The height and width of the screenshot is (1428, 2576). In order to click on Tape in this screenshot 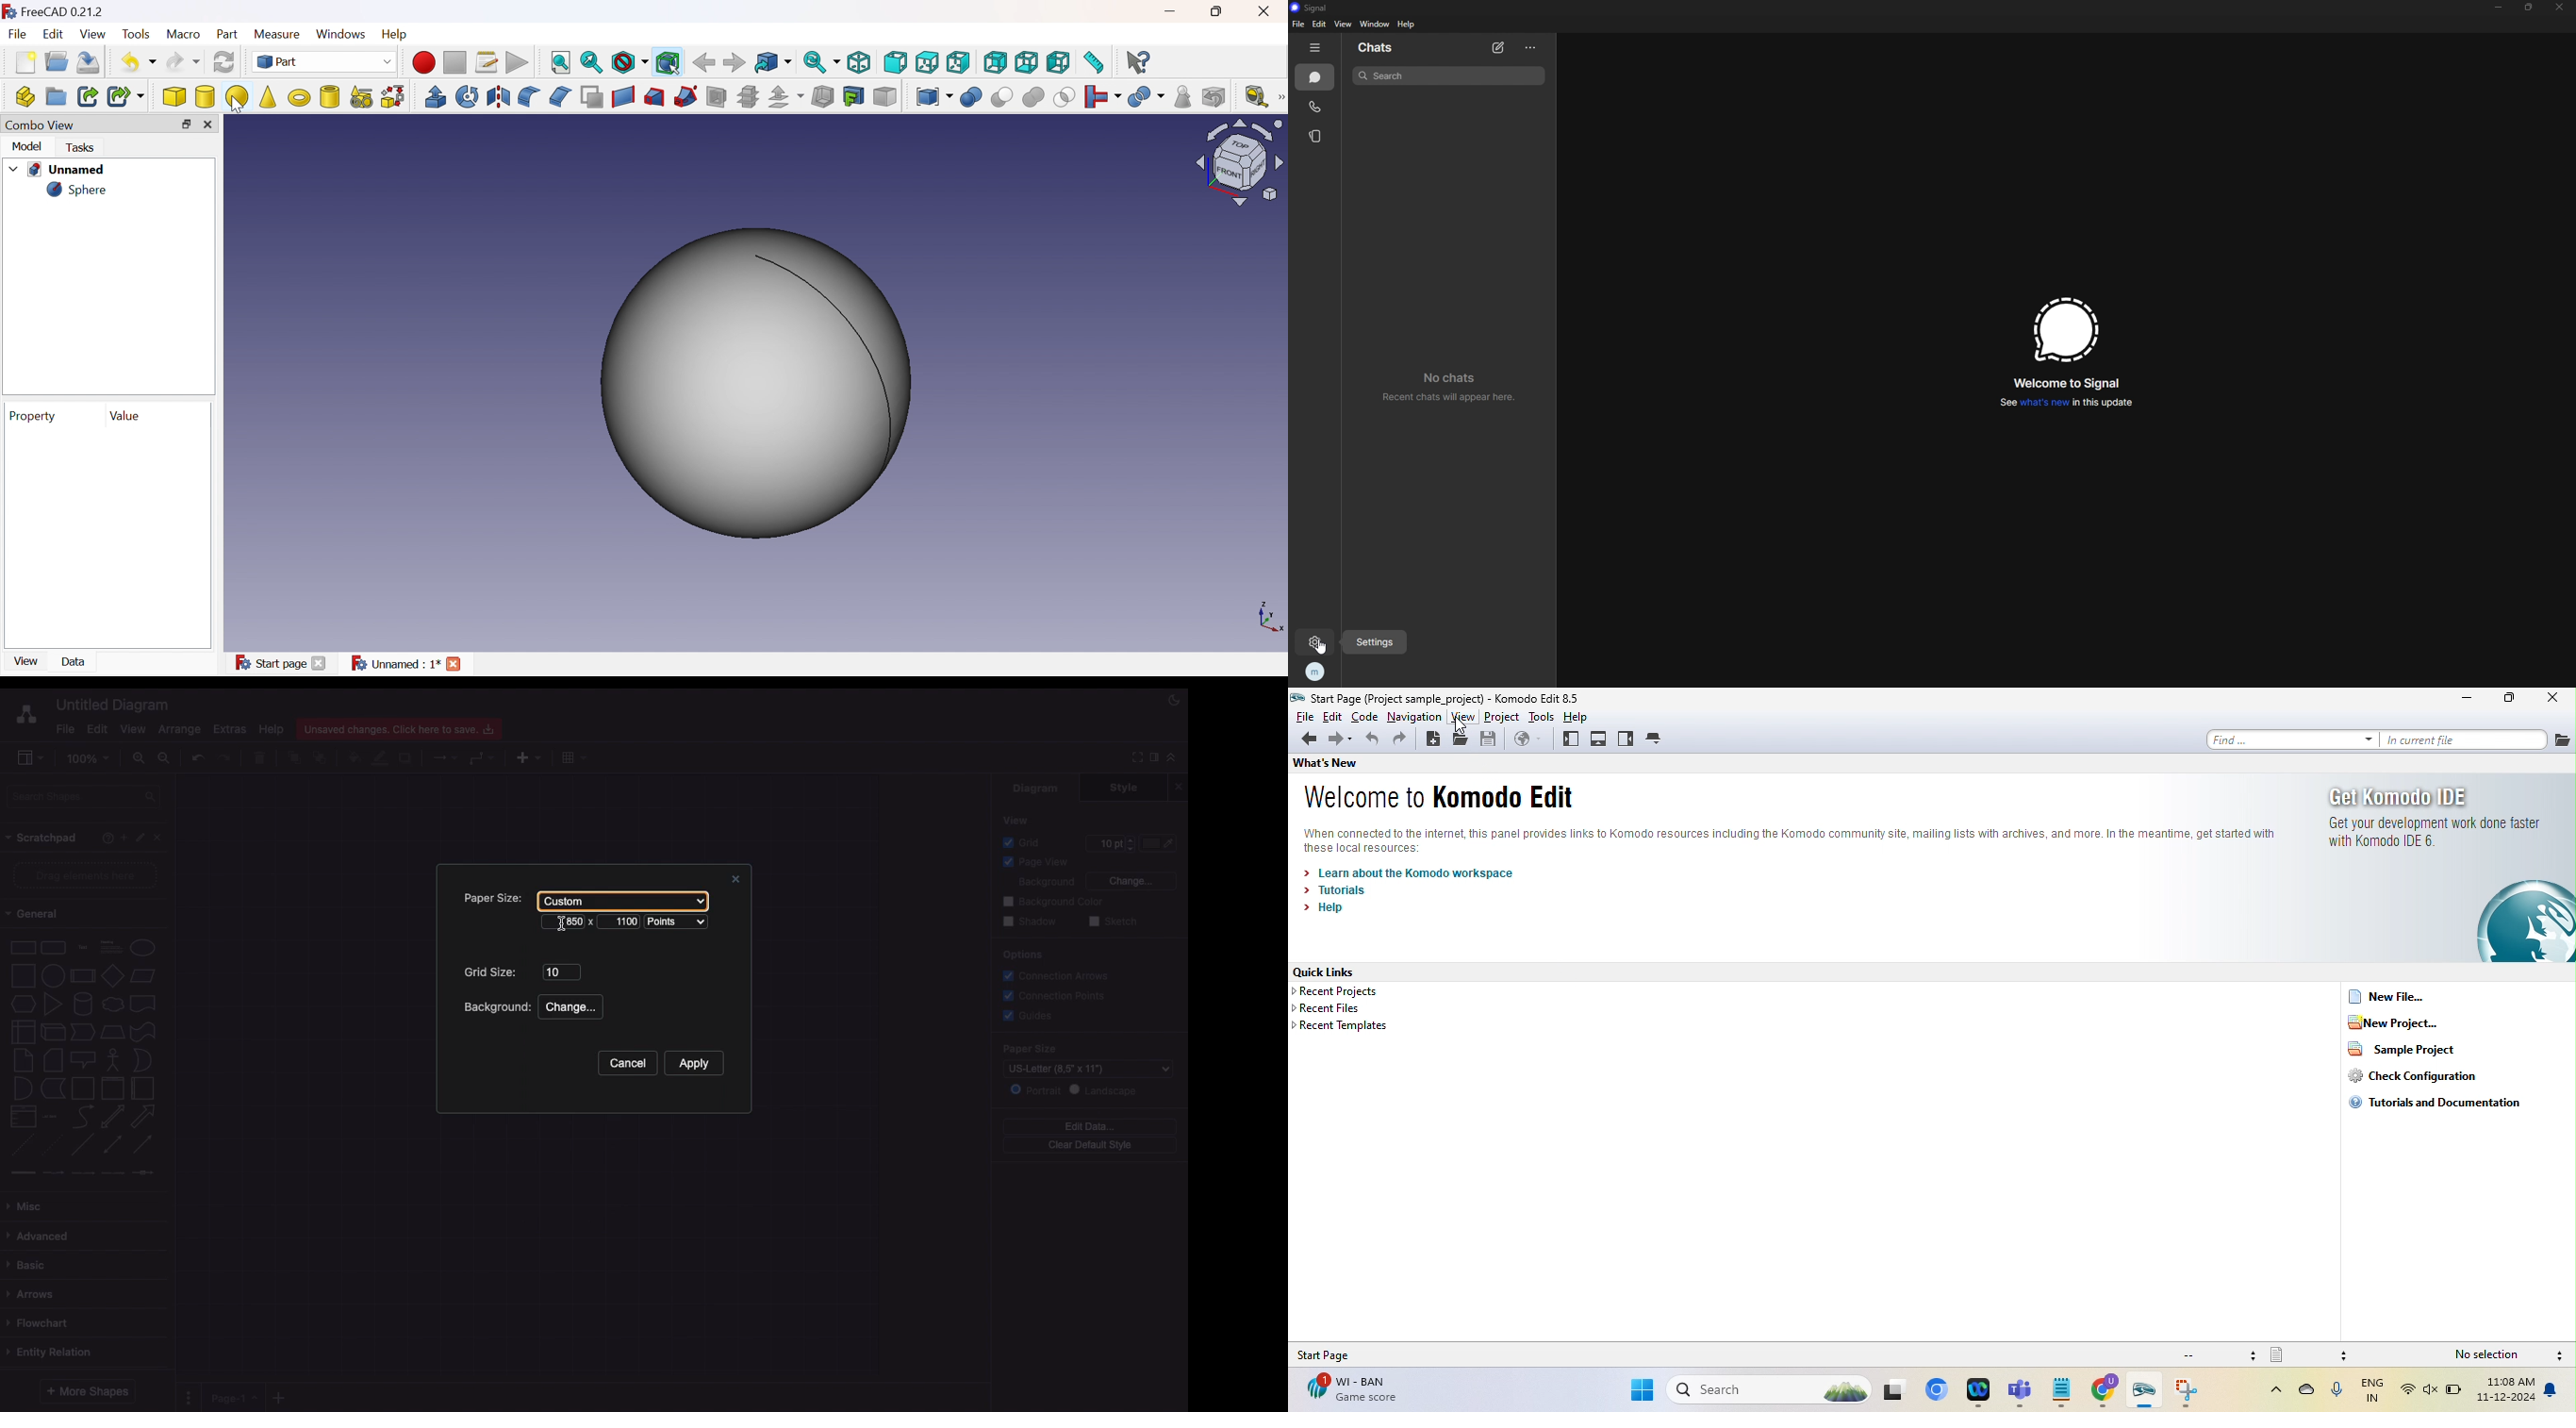, I will do `click(145, 1031)`.